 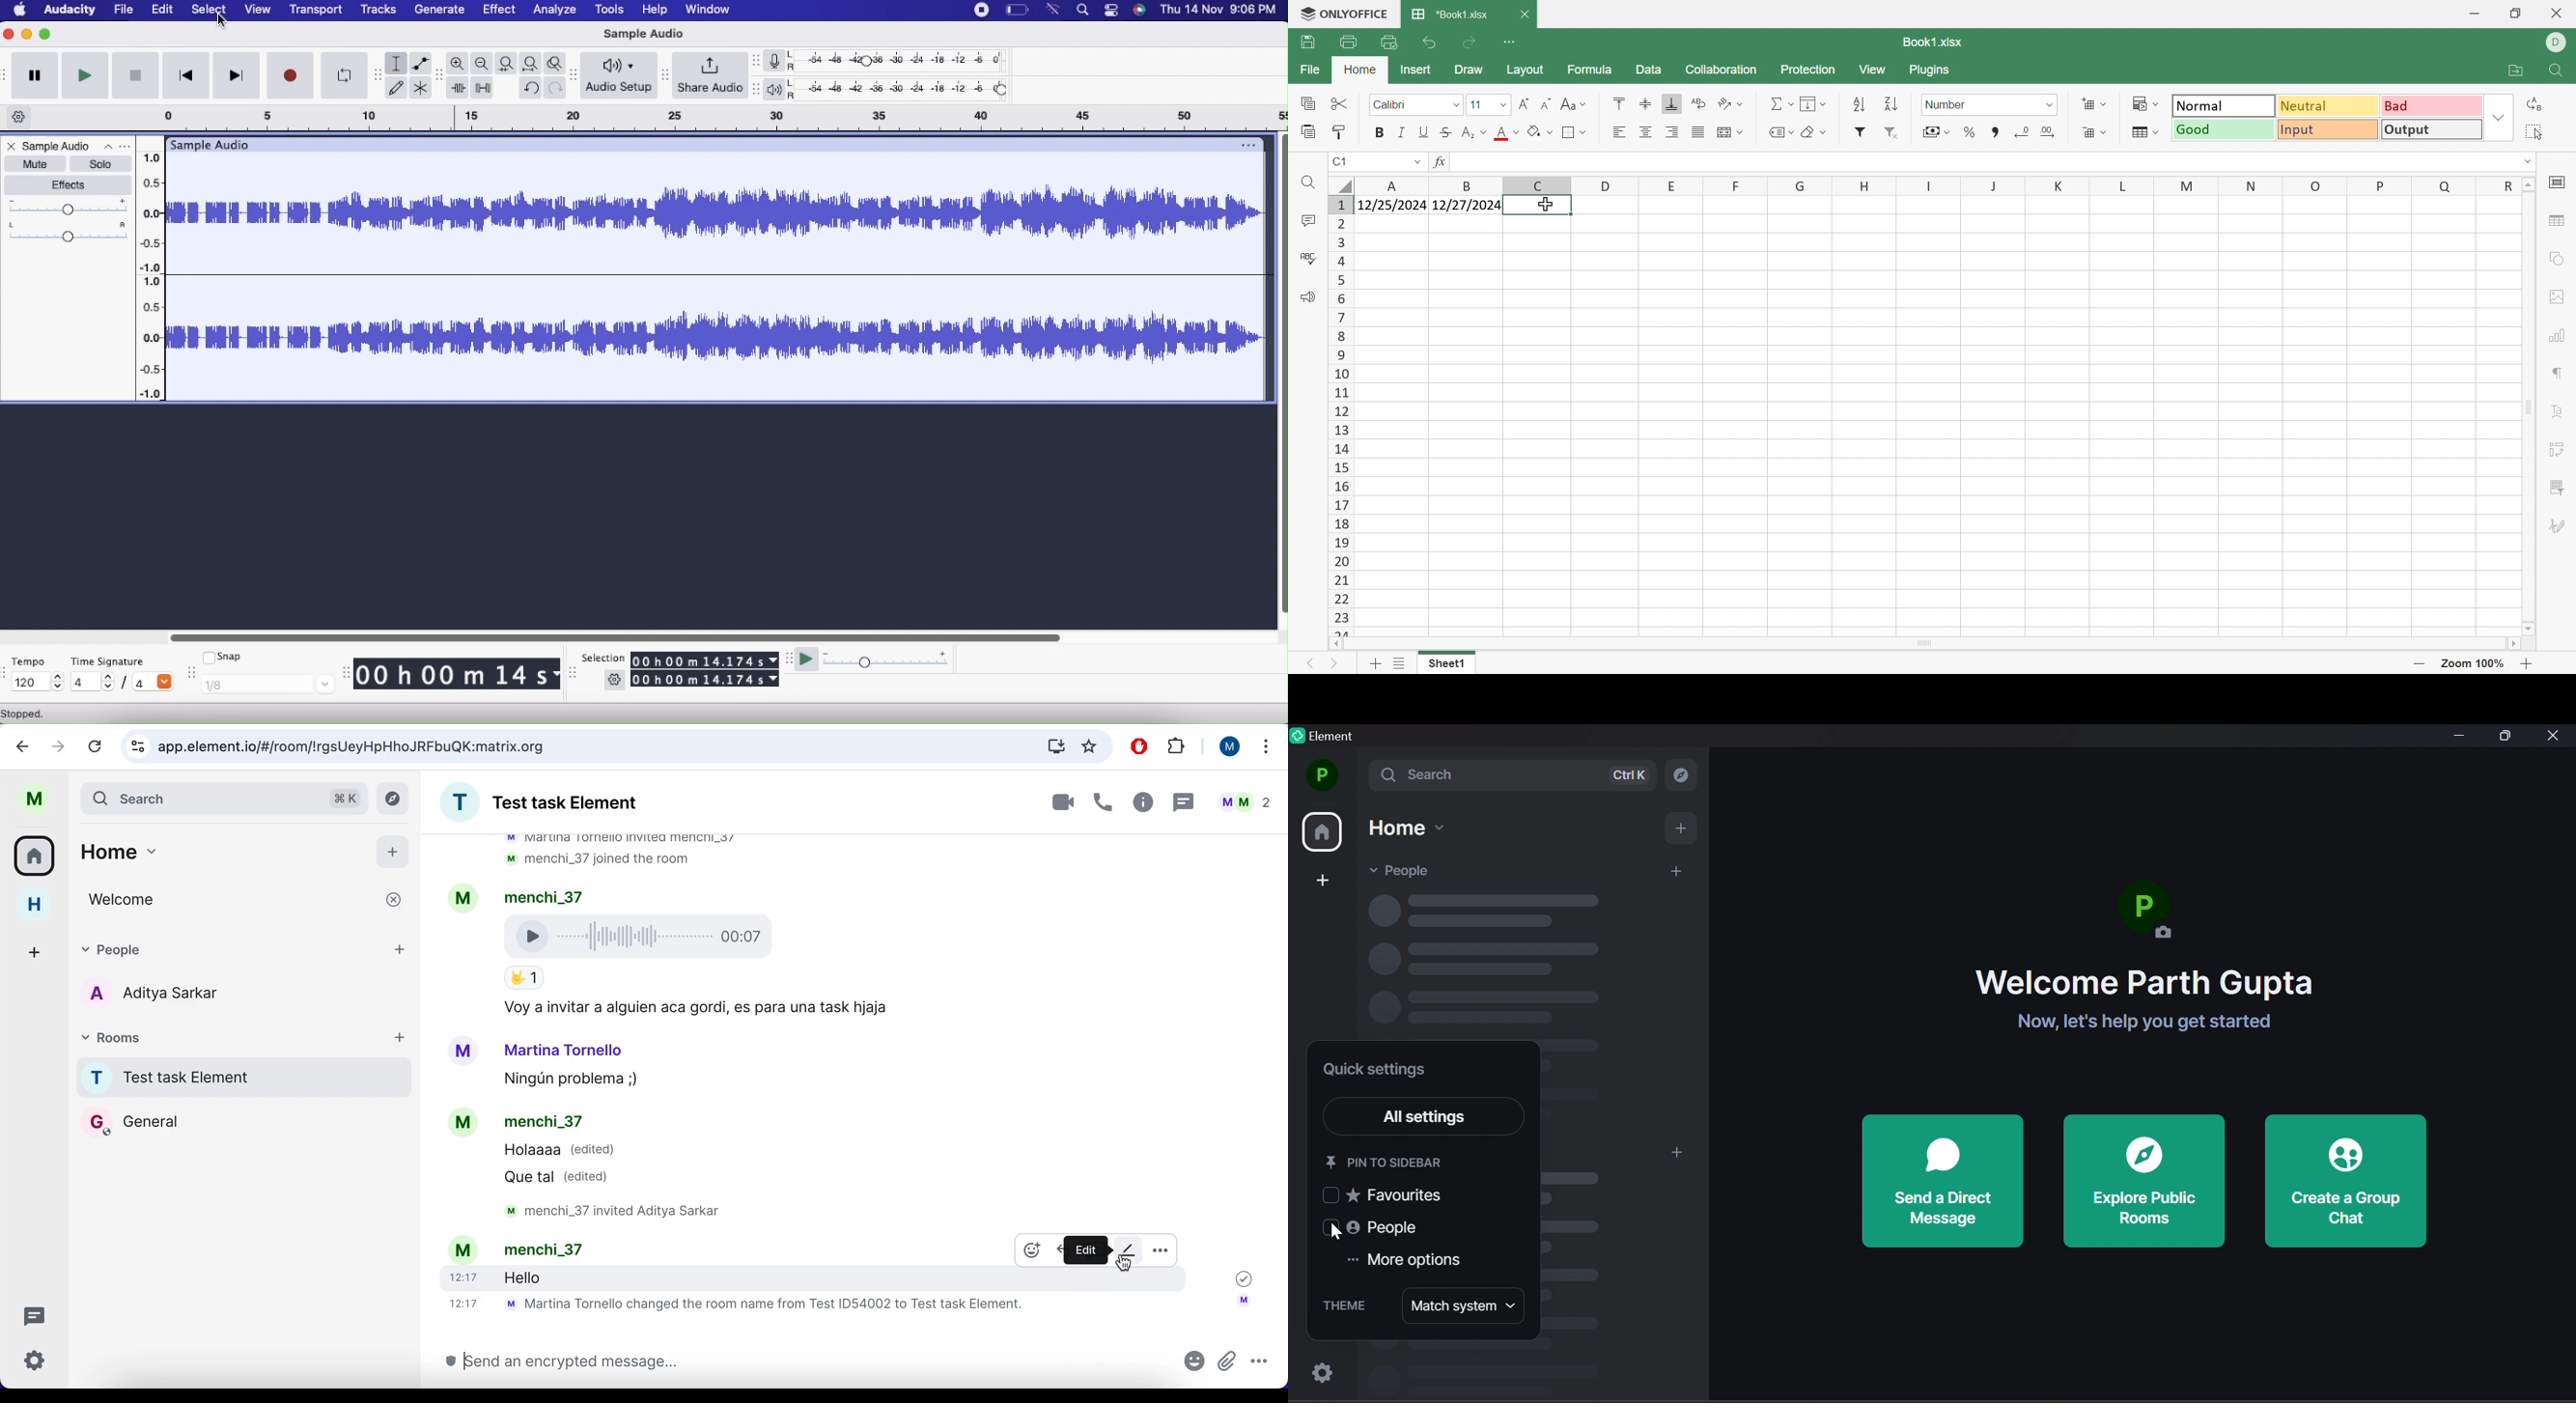 What do you see at coordinates (2422, 664) in the screenshot?
I see `Zoom Out` at bounding box center [2422, 664].